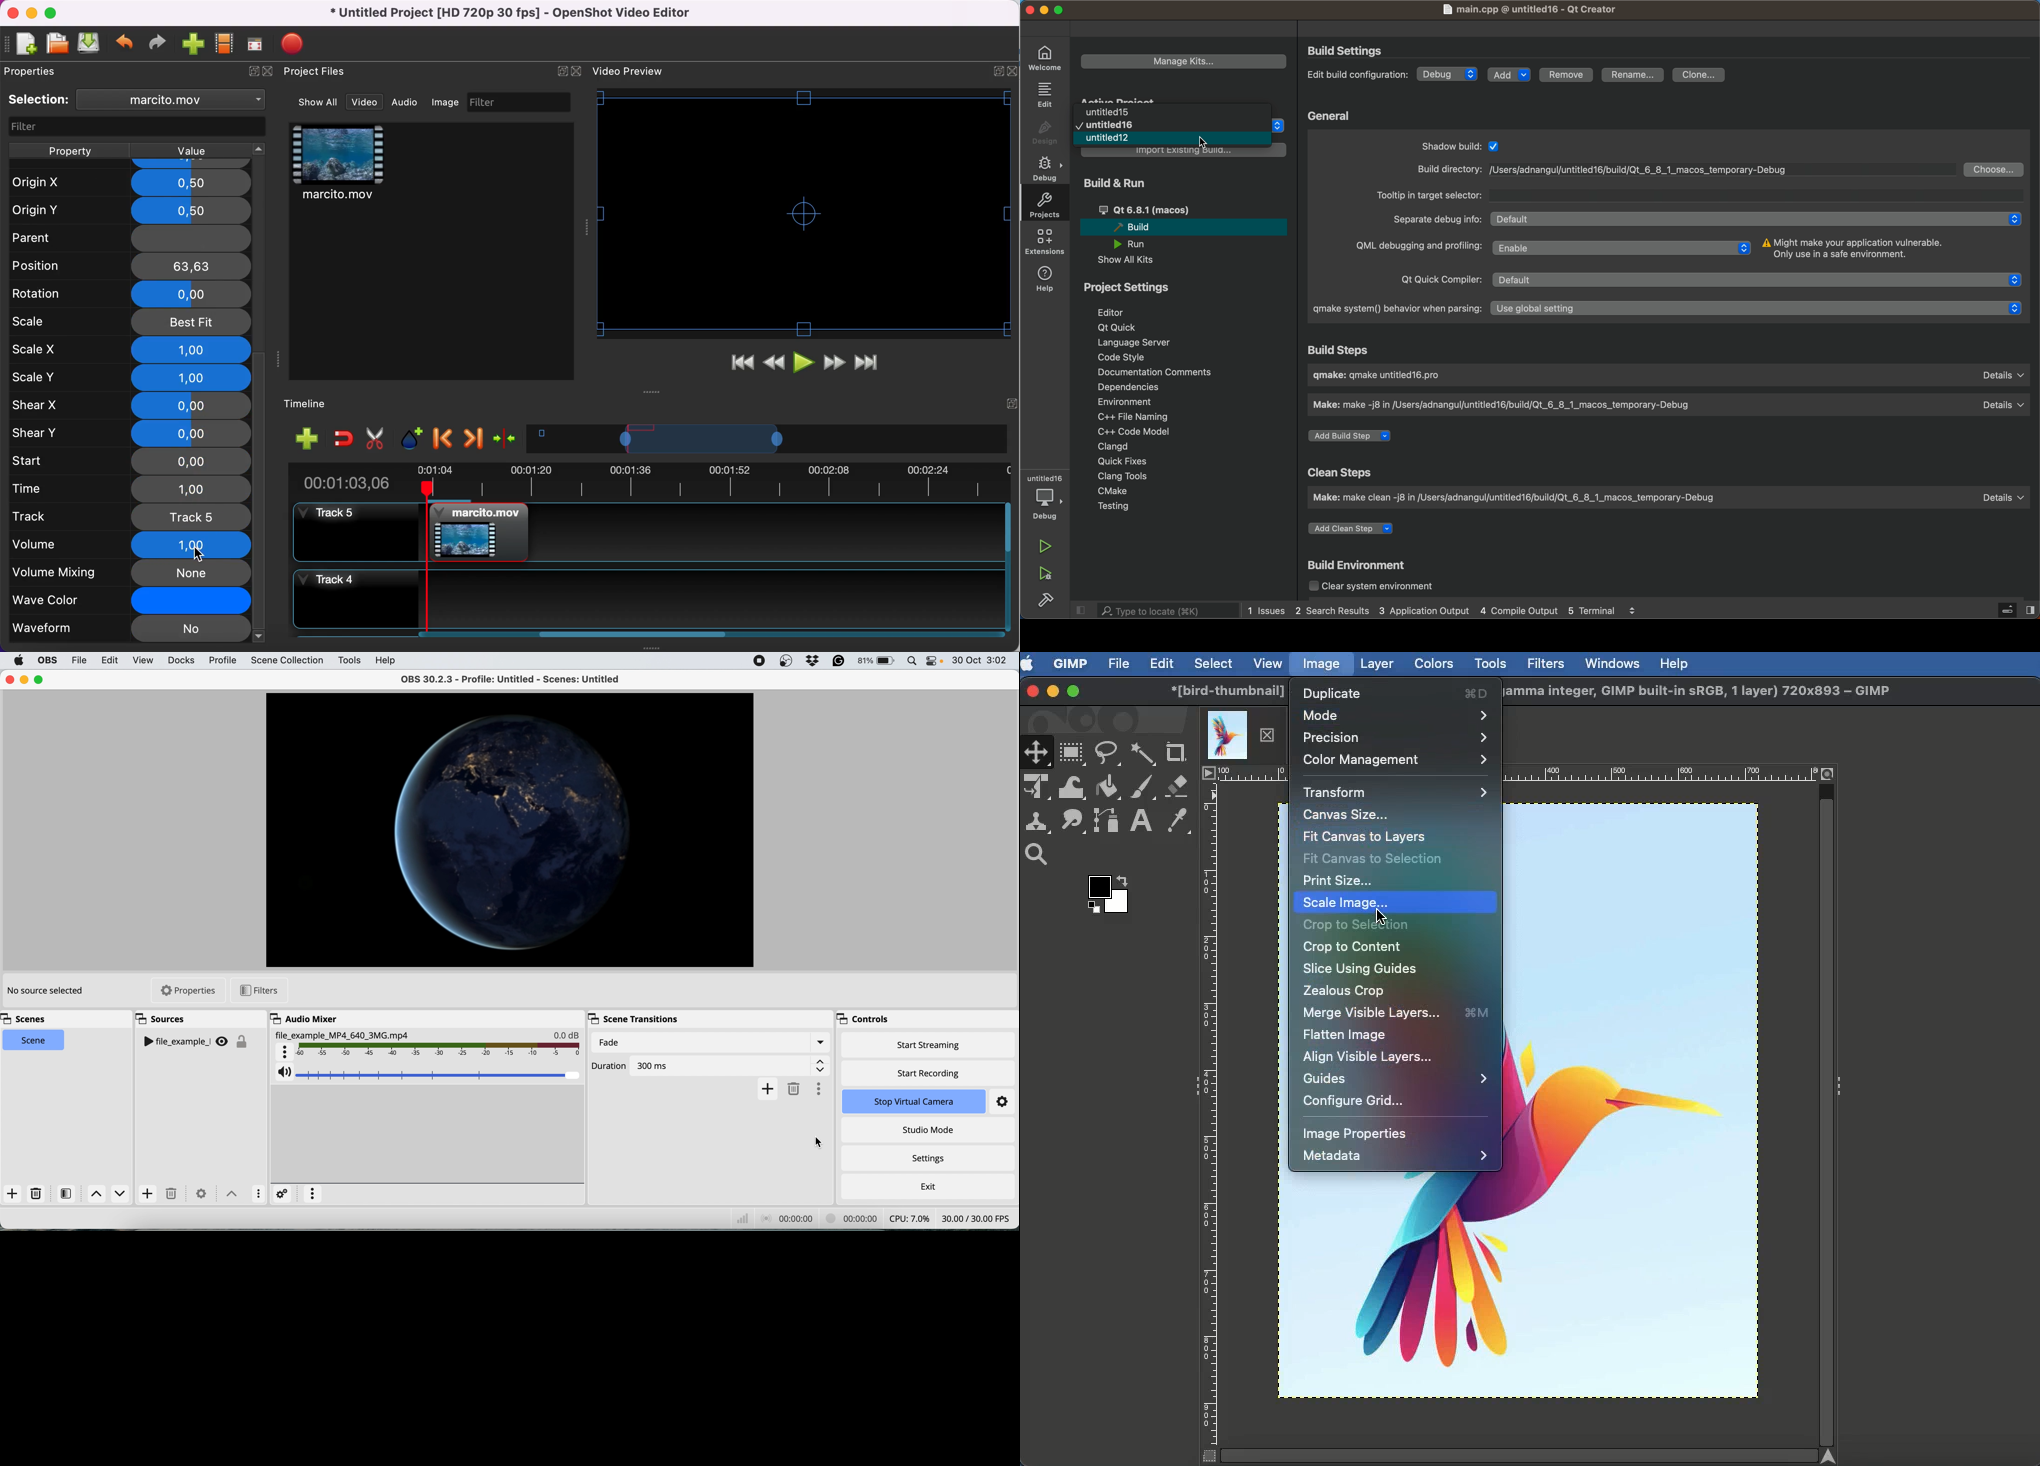 Image resolution: width=2044 pixels, height=1484 pixels. Describe the element at coordinates (867, 364) in the screenshot. I see `jump to end` at that location.